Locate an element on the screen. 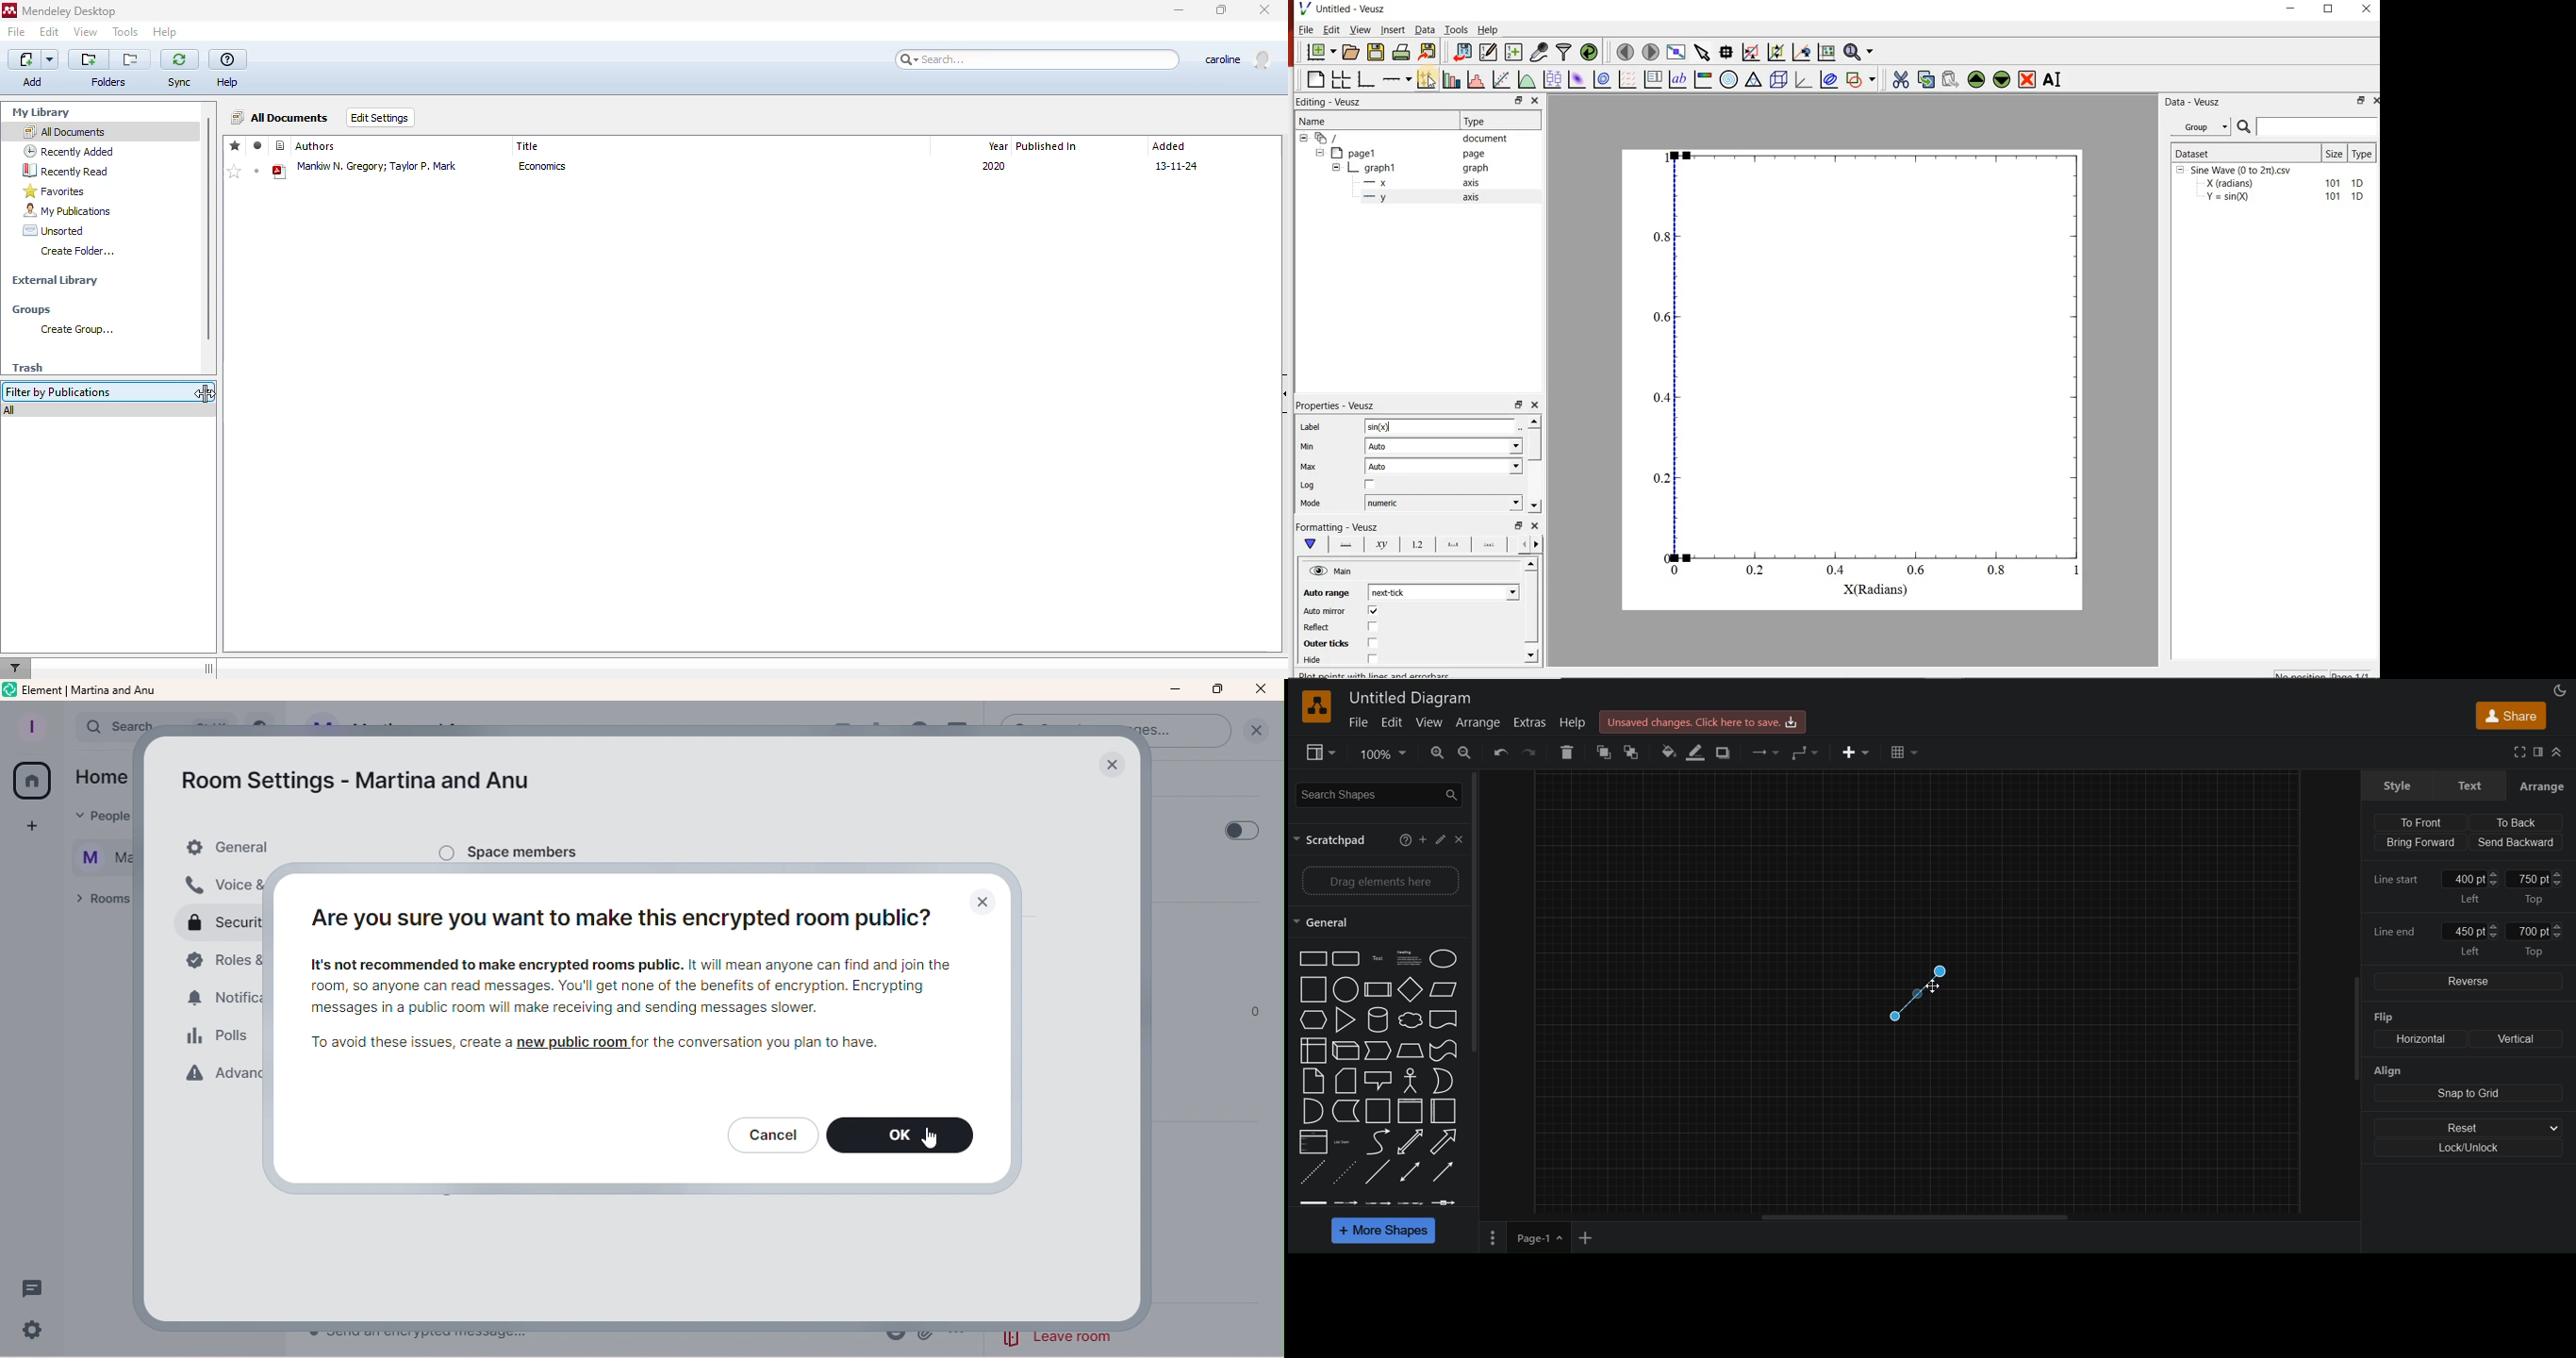 The width and height of the screenshot is (2576, 1372). xy is located at coordinates (1379, 544).